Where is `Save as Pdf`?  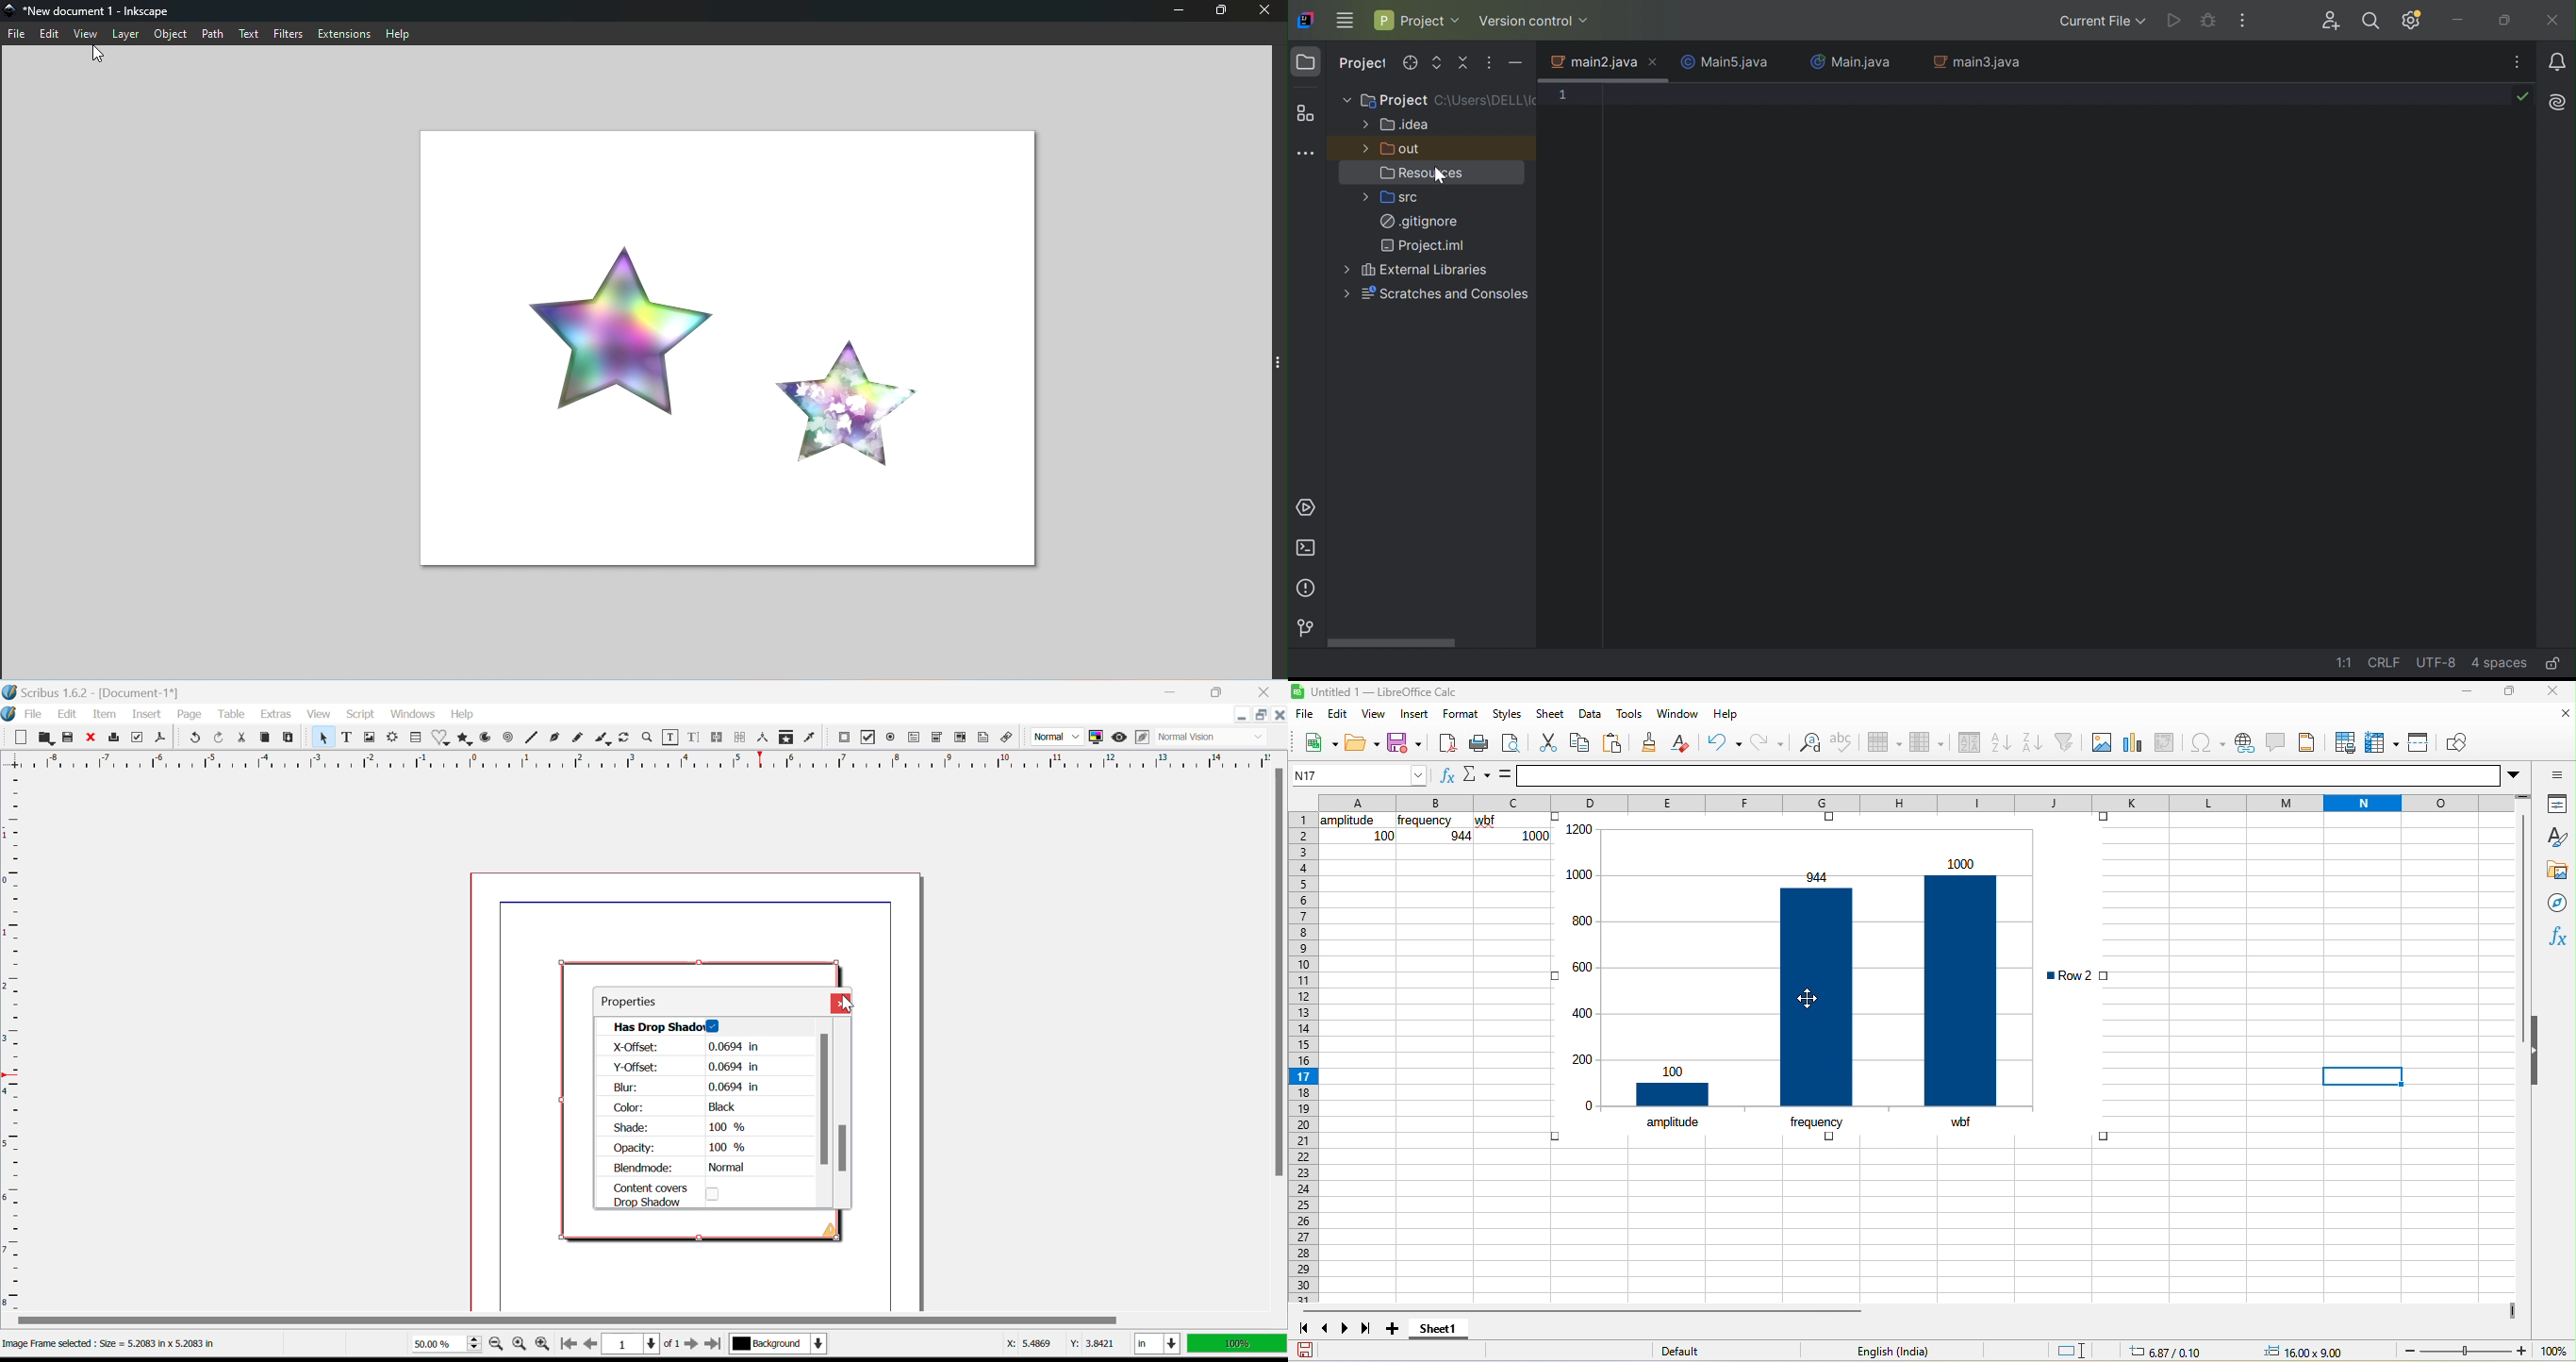
Save as Pdf is located at coordinates (162, 740).